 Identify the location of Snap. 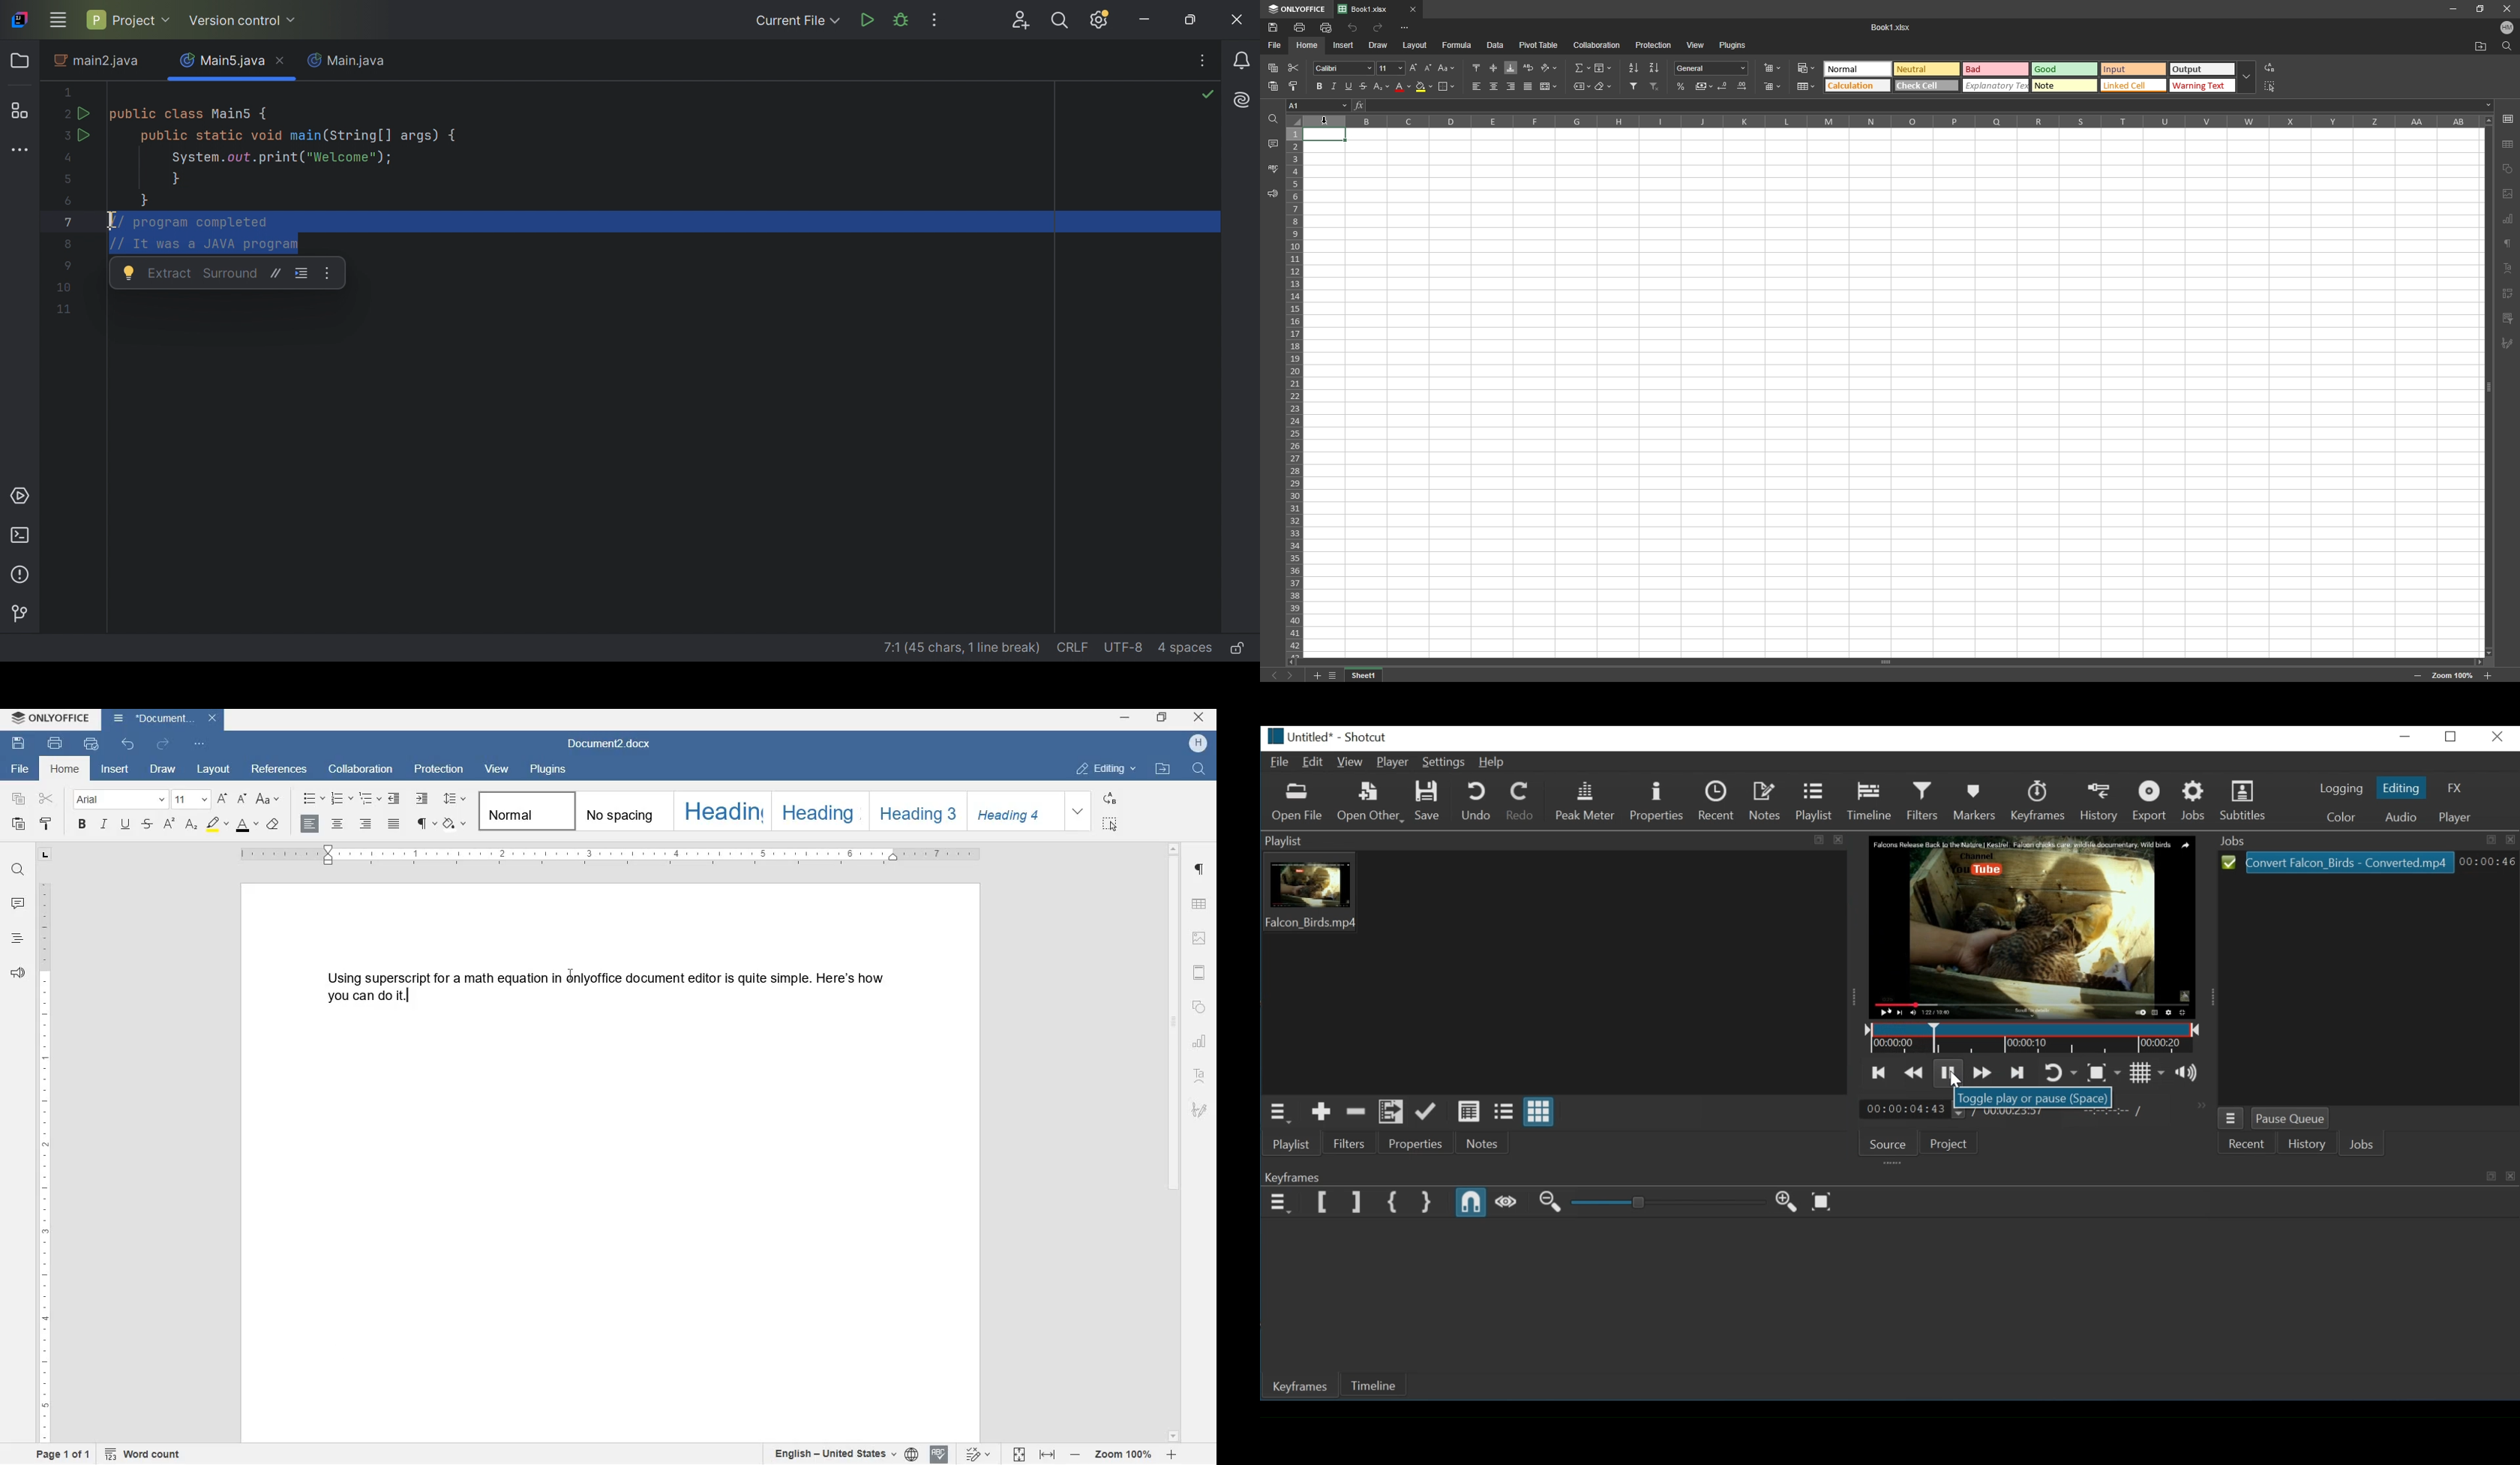
(1471, 1202).